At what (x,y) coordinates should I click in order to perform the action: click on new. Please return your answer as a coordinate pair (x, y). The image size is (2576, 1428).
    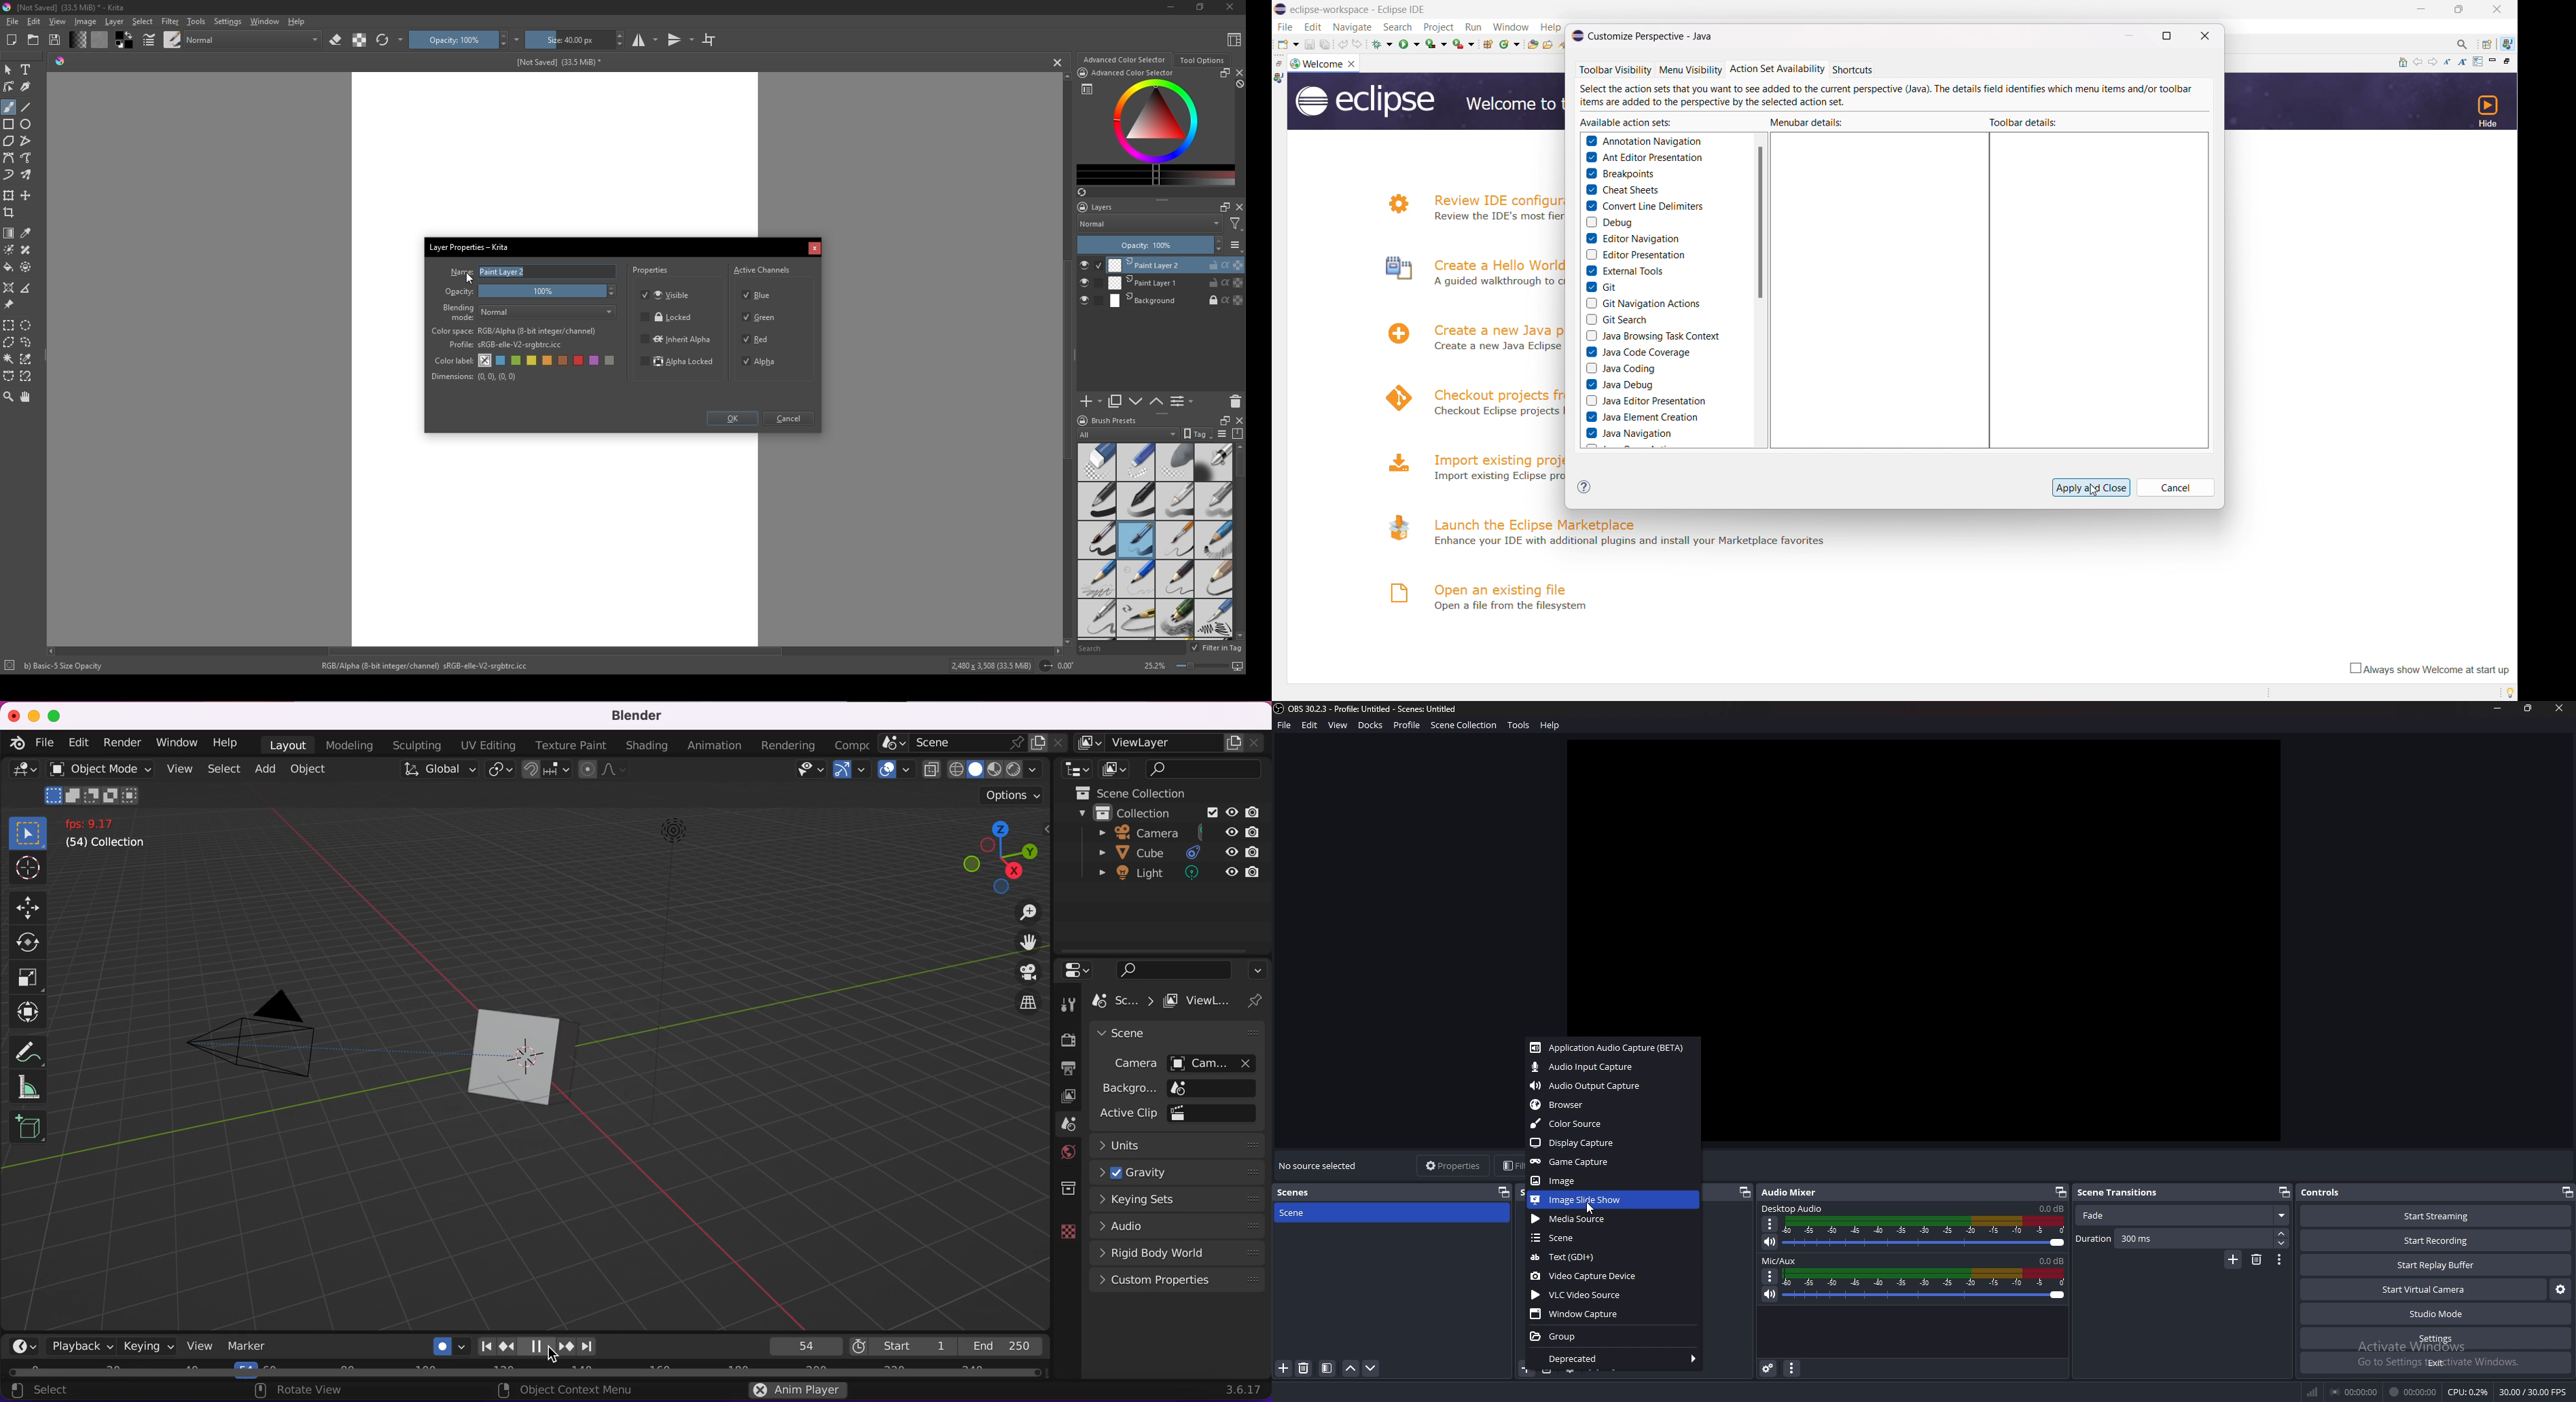
    Looking at the image, I should click on (1287, 44).